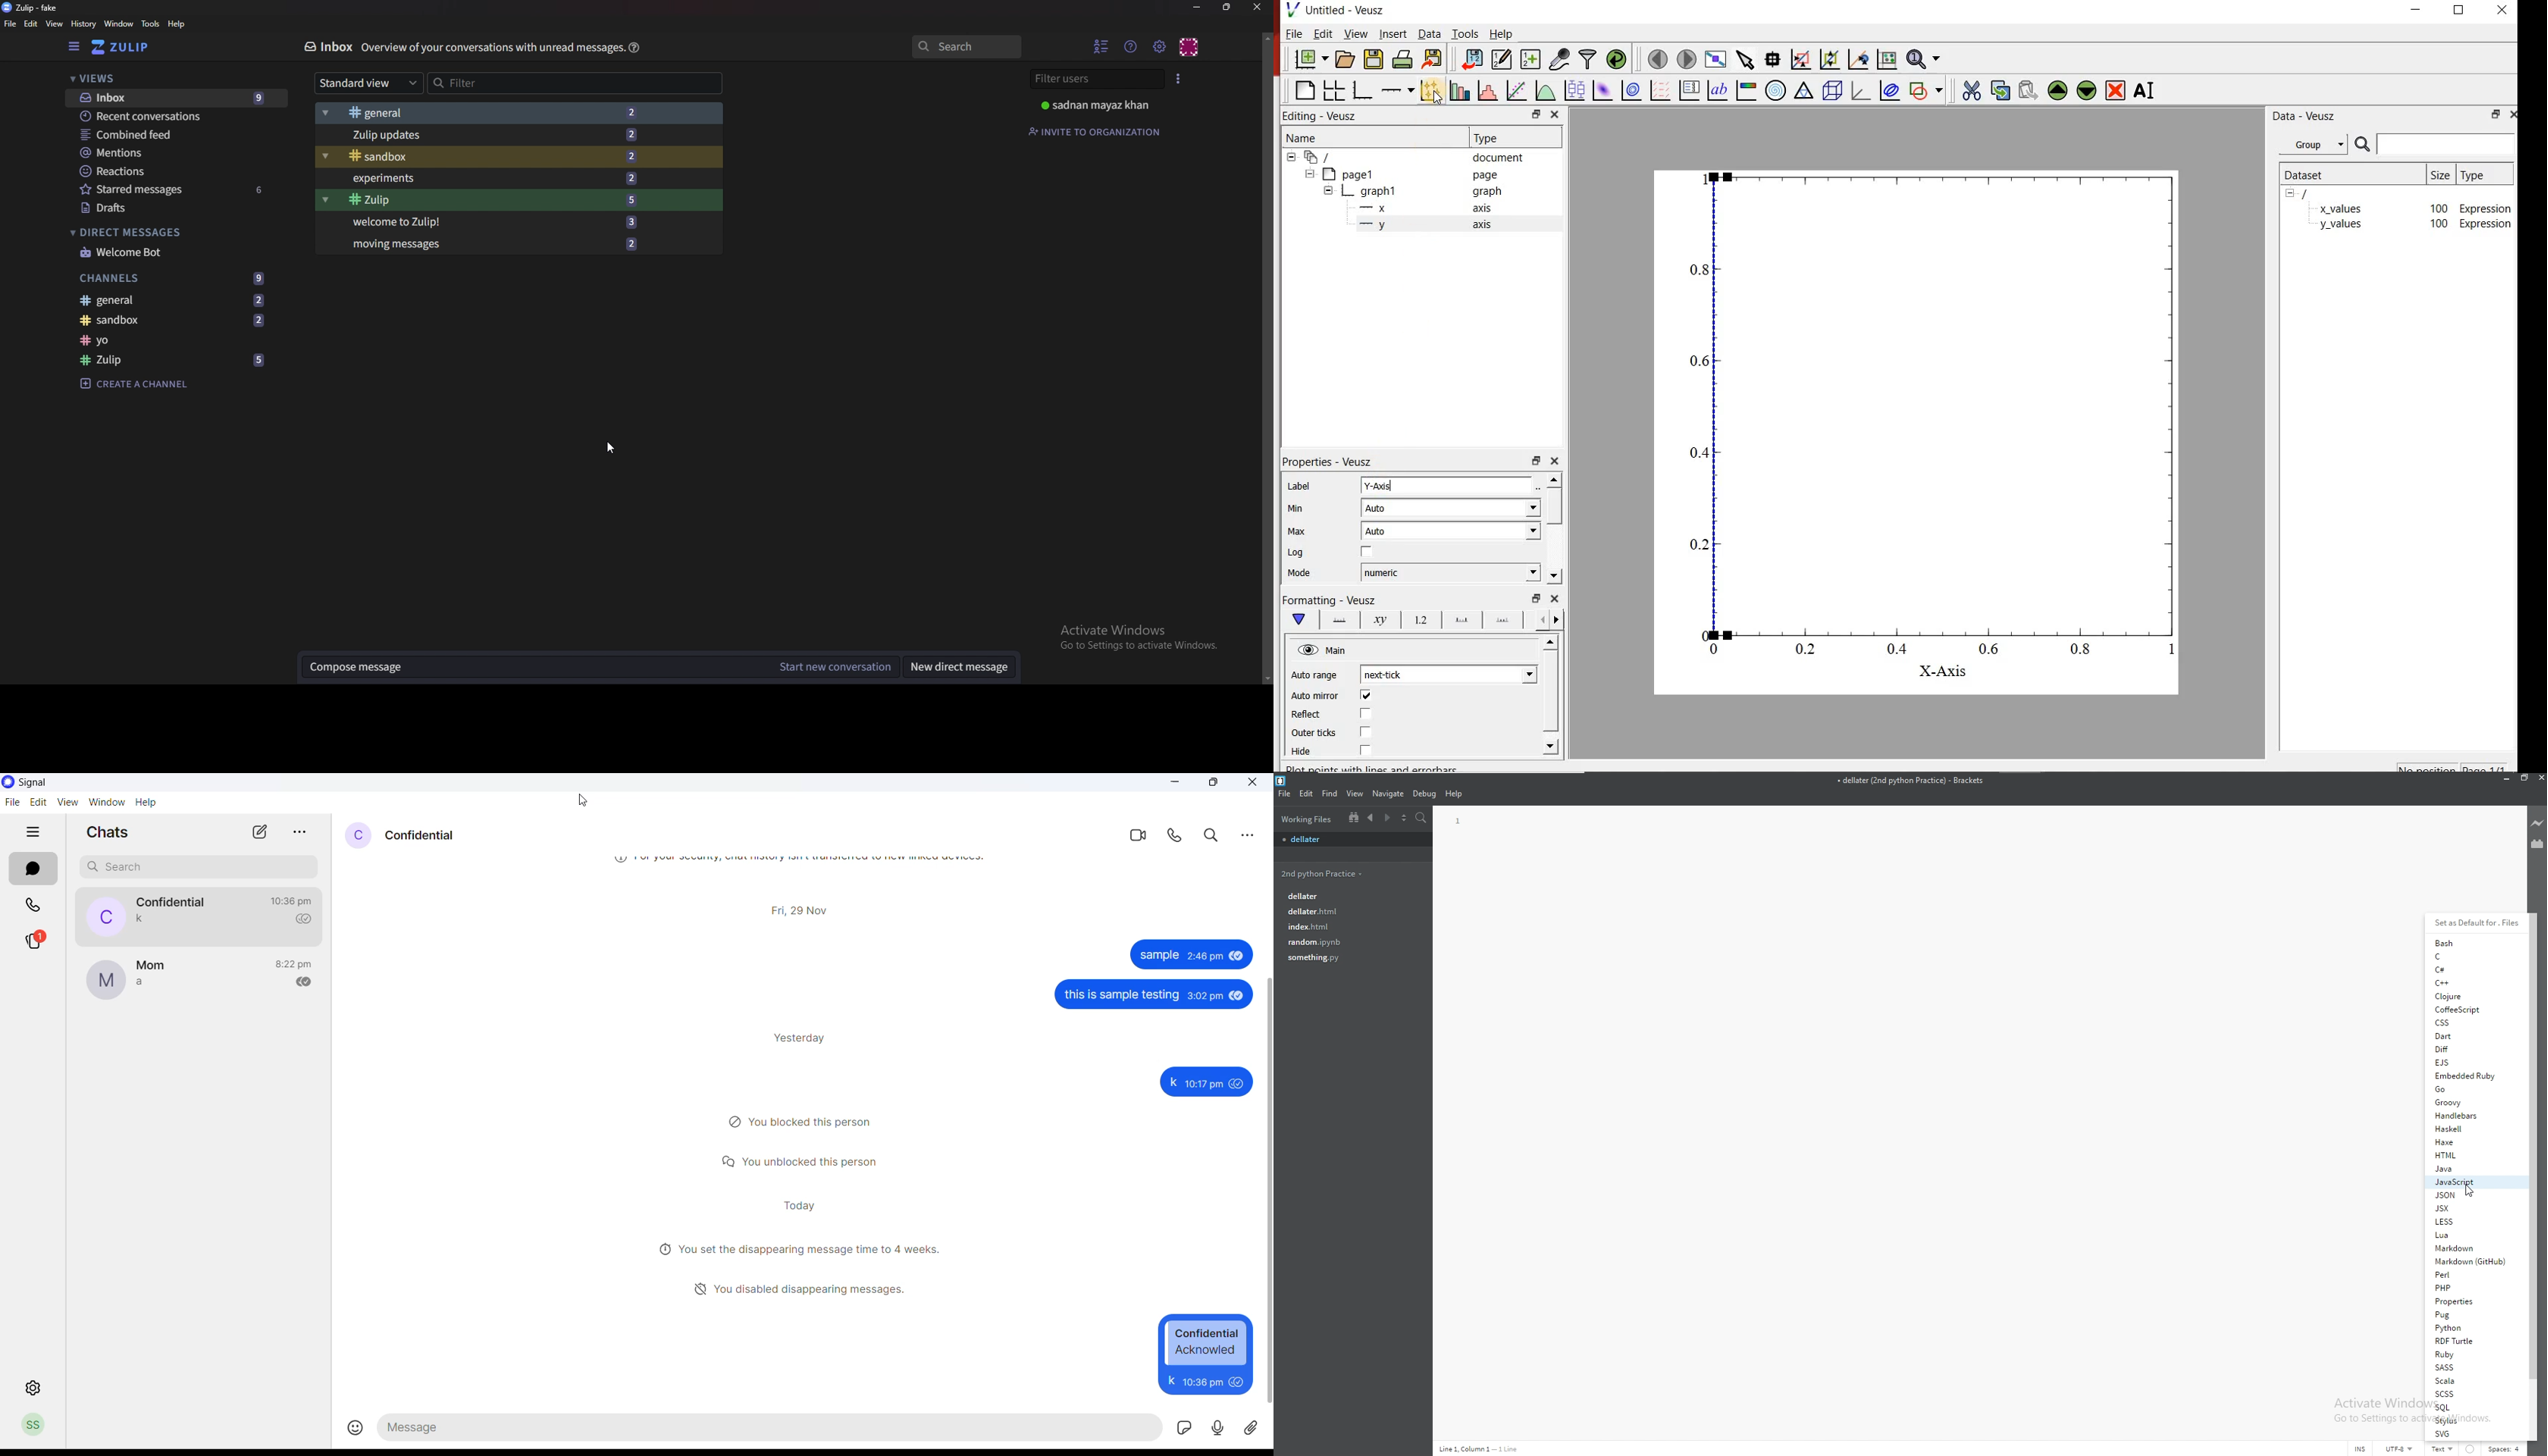 This screenshot has width=2548, height=1456. Describe the element at coordinates (2361, 144) in the screenshot. I see `search` at that location.